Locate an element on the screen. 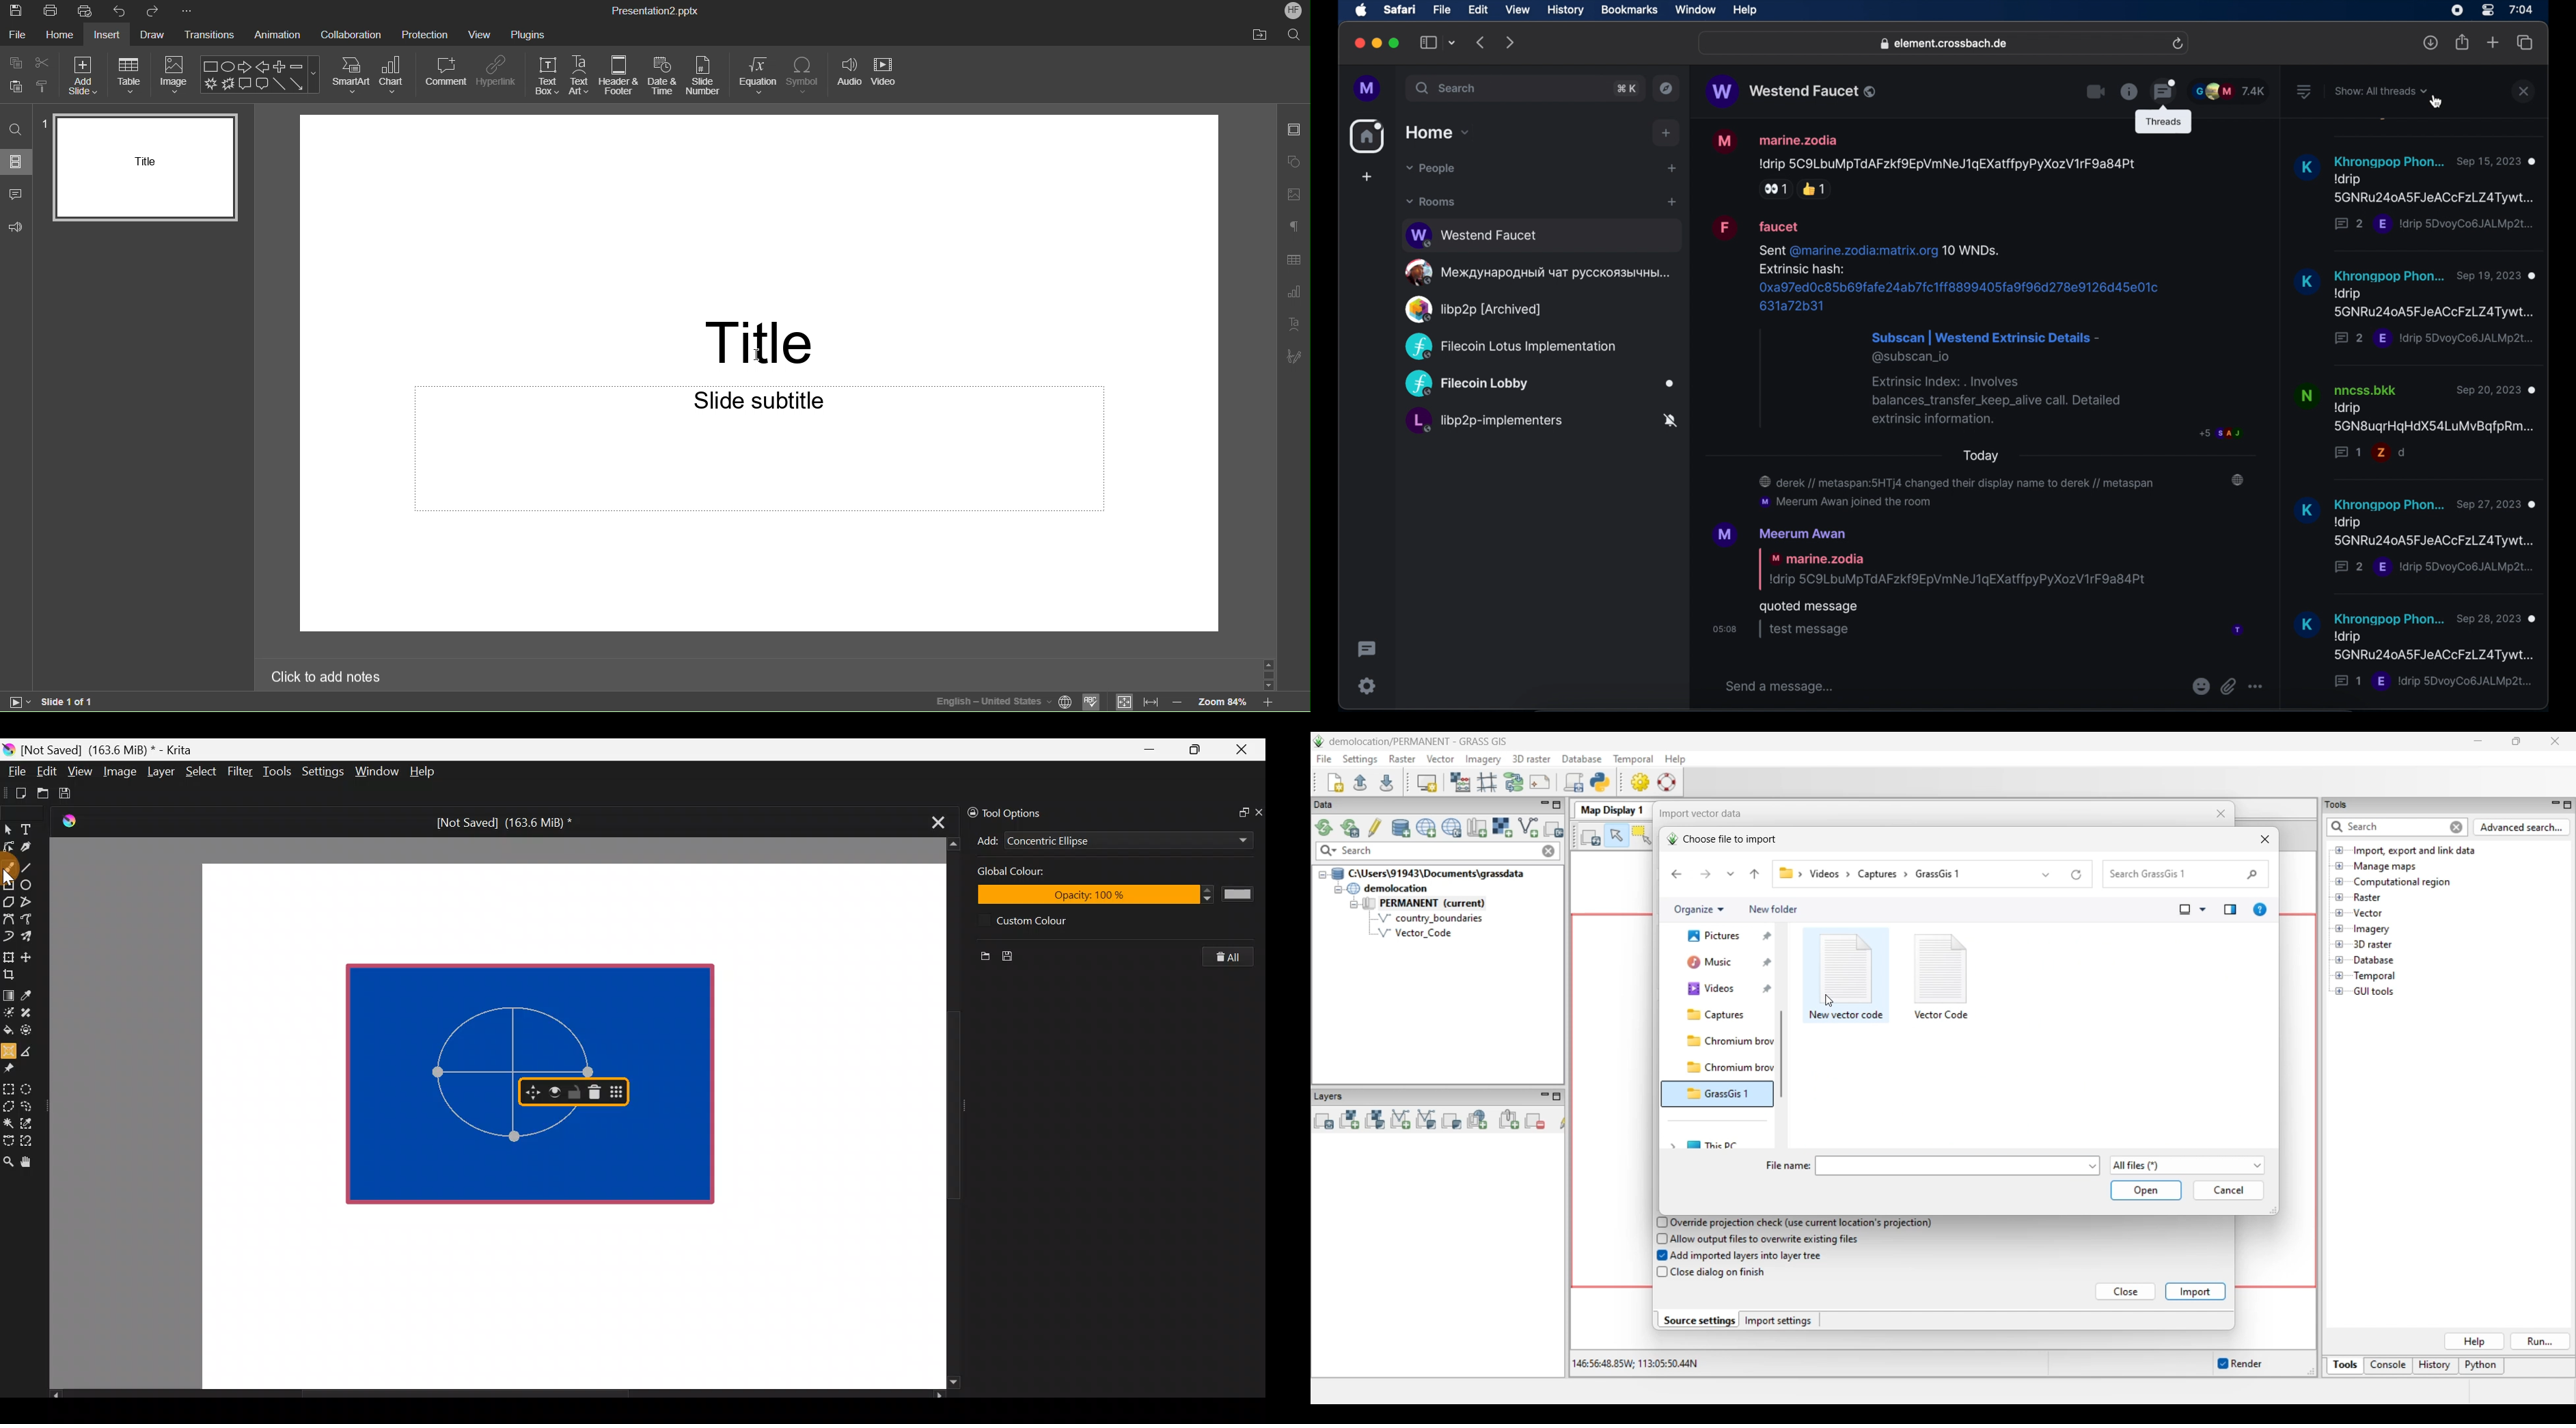 This screenshot has height=1428, width=2576. Zoom tool is located at coordinates (8, 1160).